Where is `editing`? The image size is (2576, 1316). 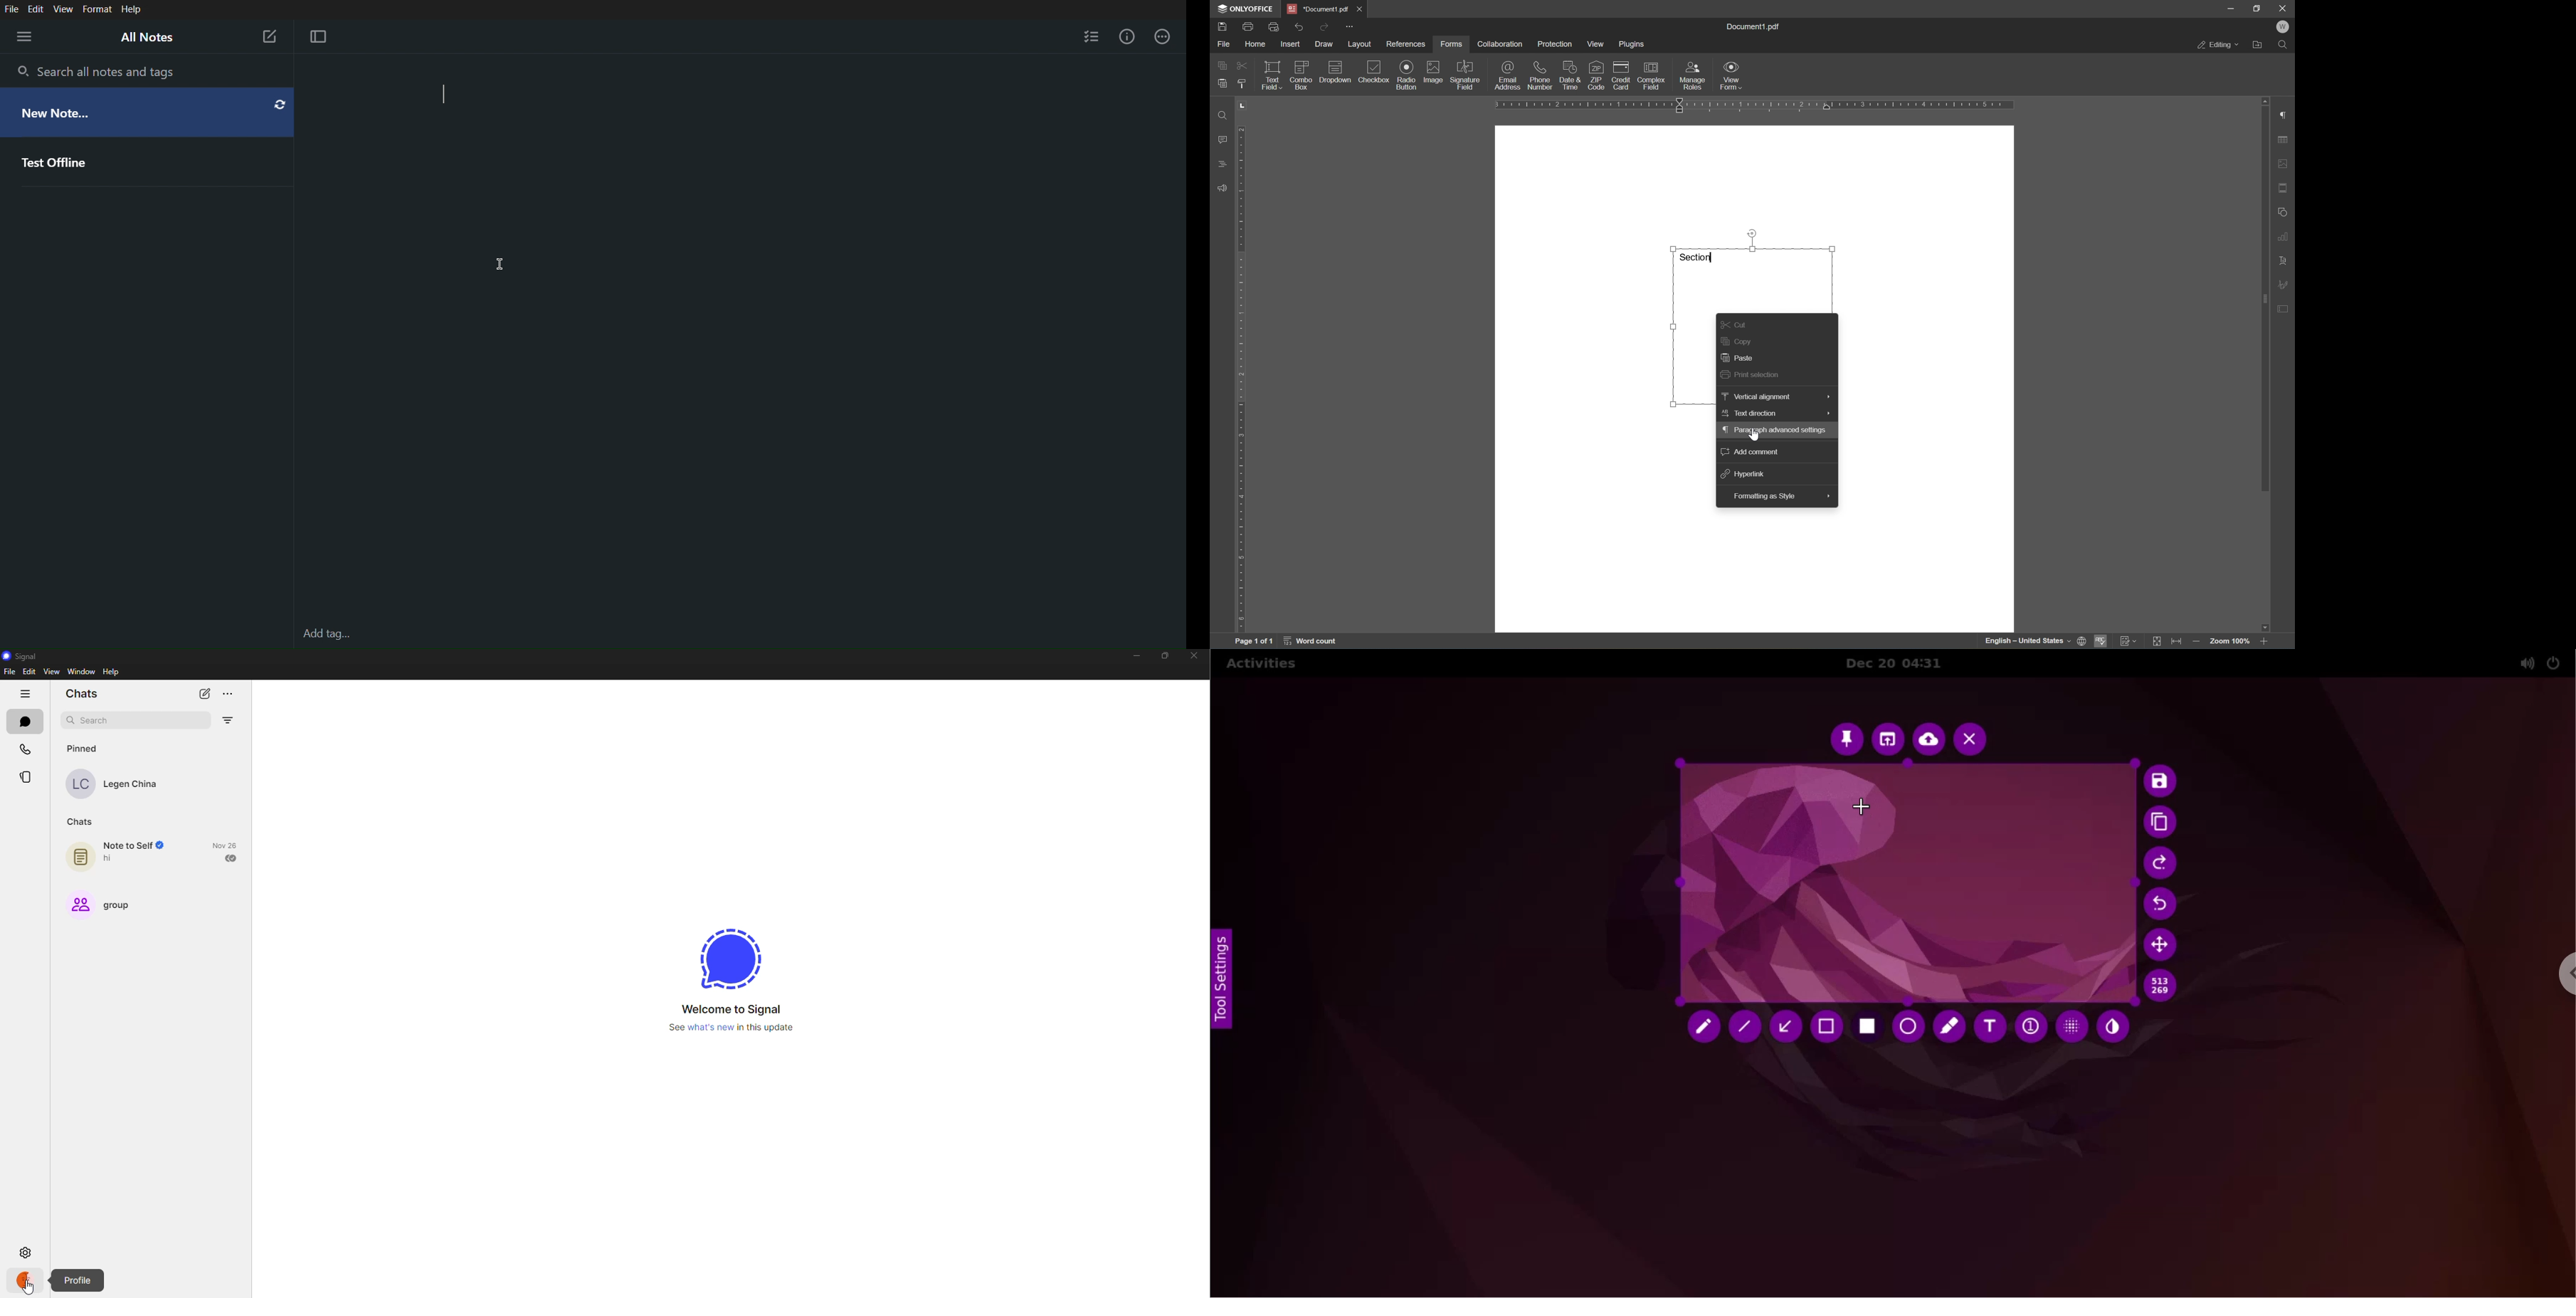 editing is located at coordinates (2219, 47).